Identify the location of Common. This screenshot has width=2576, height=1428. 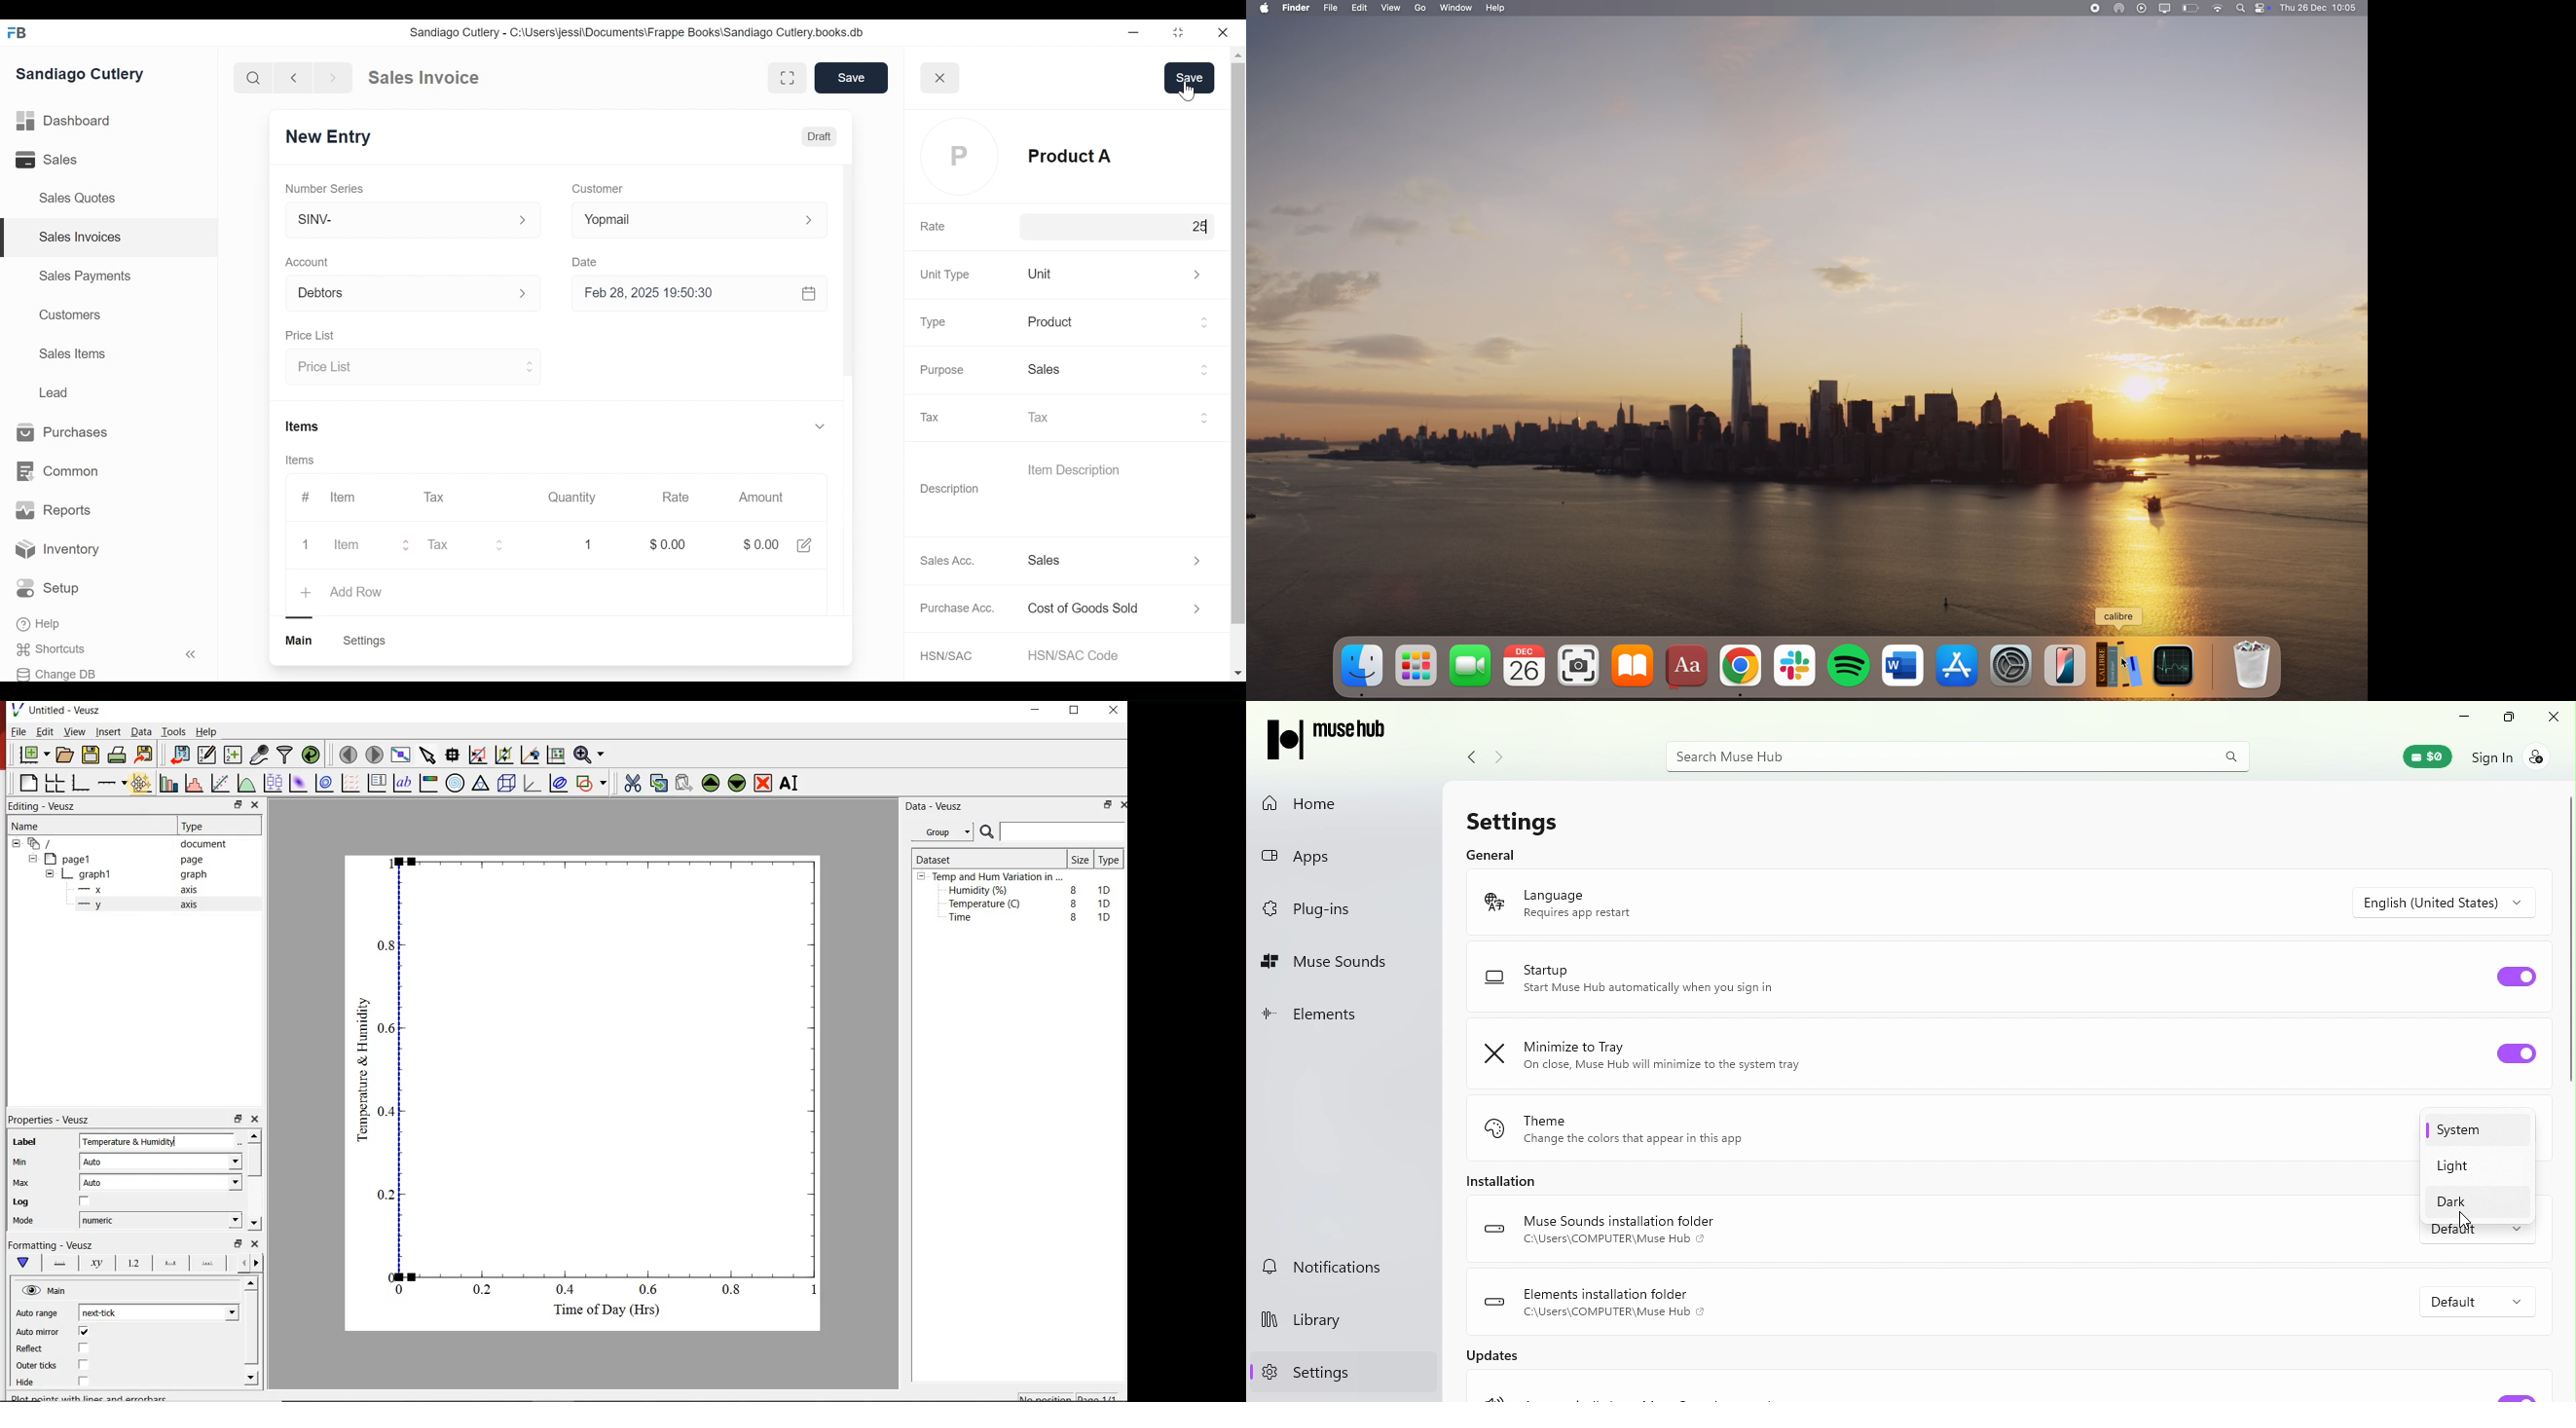
(60, 472).